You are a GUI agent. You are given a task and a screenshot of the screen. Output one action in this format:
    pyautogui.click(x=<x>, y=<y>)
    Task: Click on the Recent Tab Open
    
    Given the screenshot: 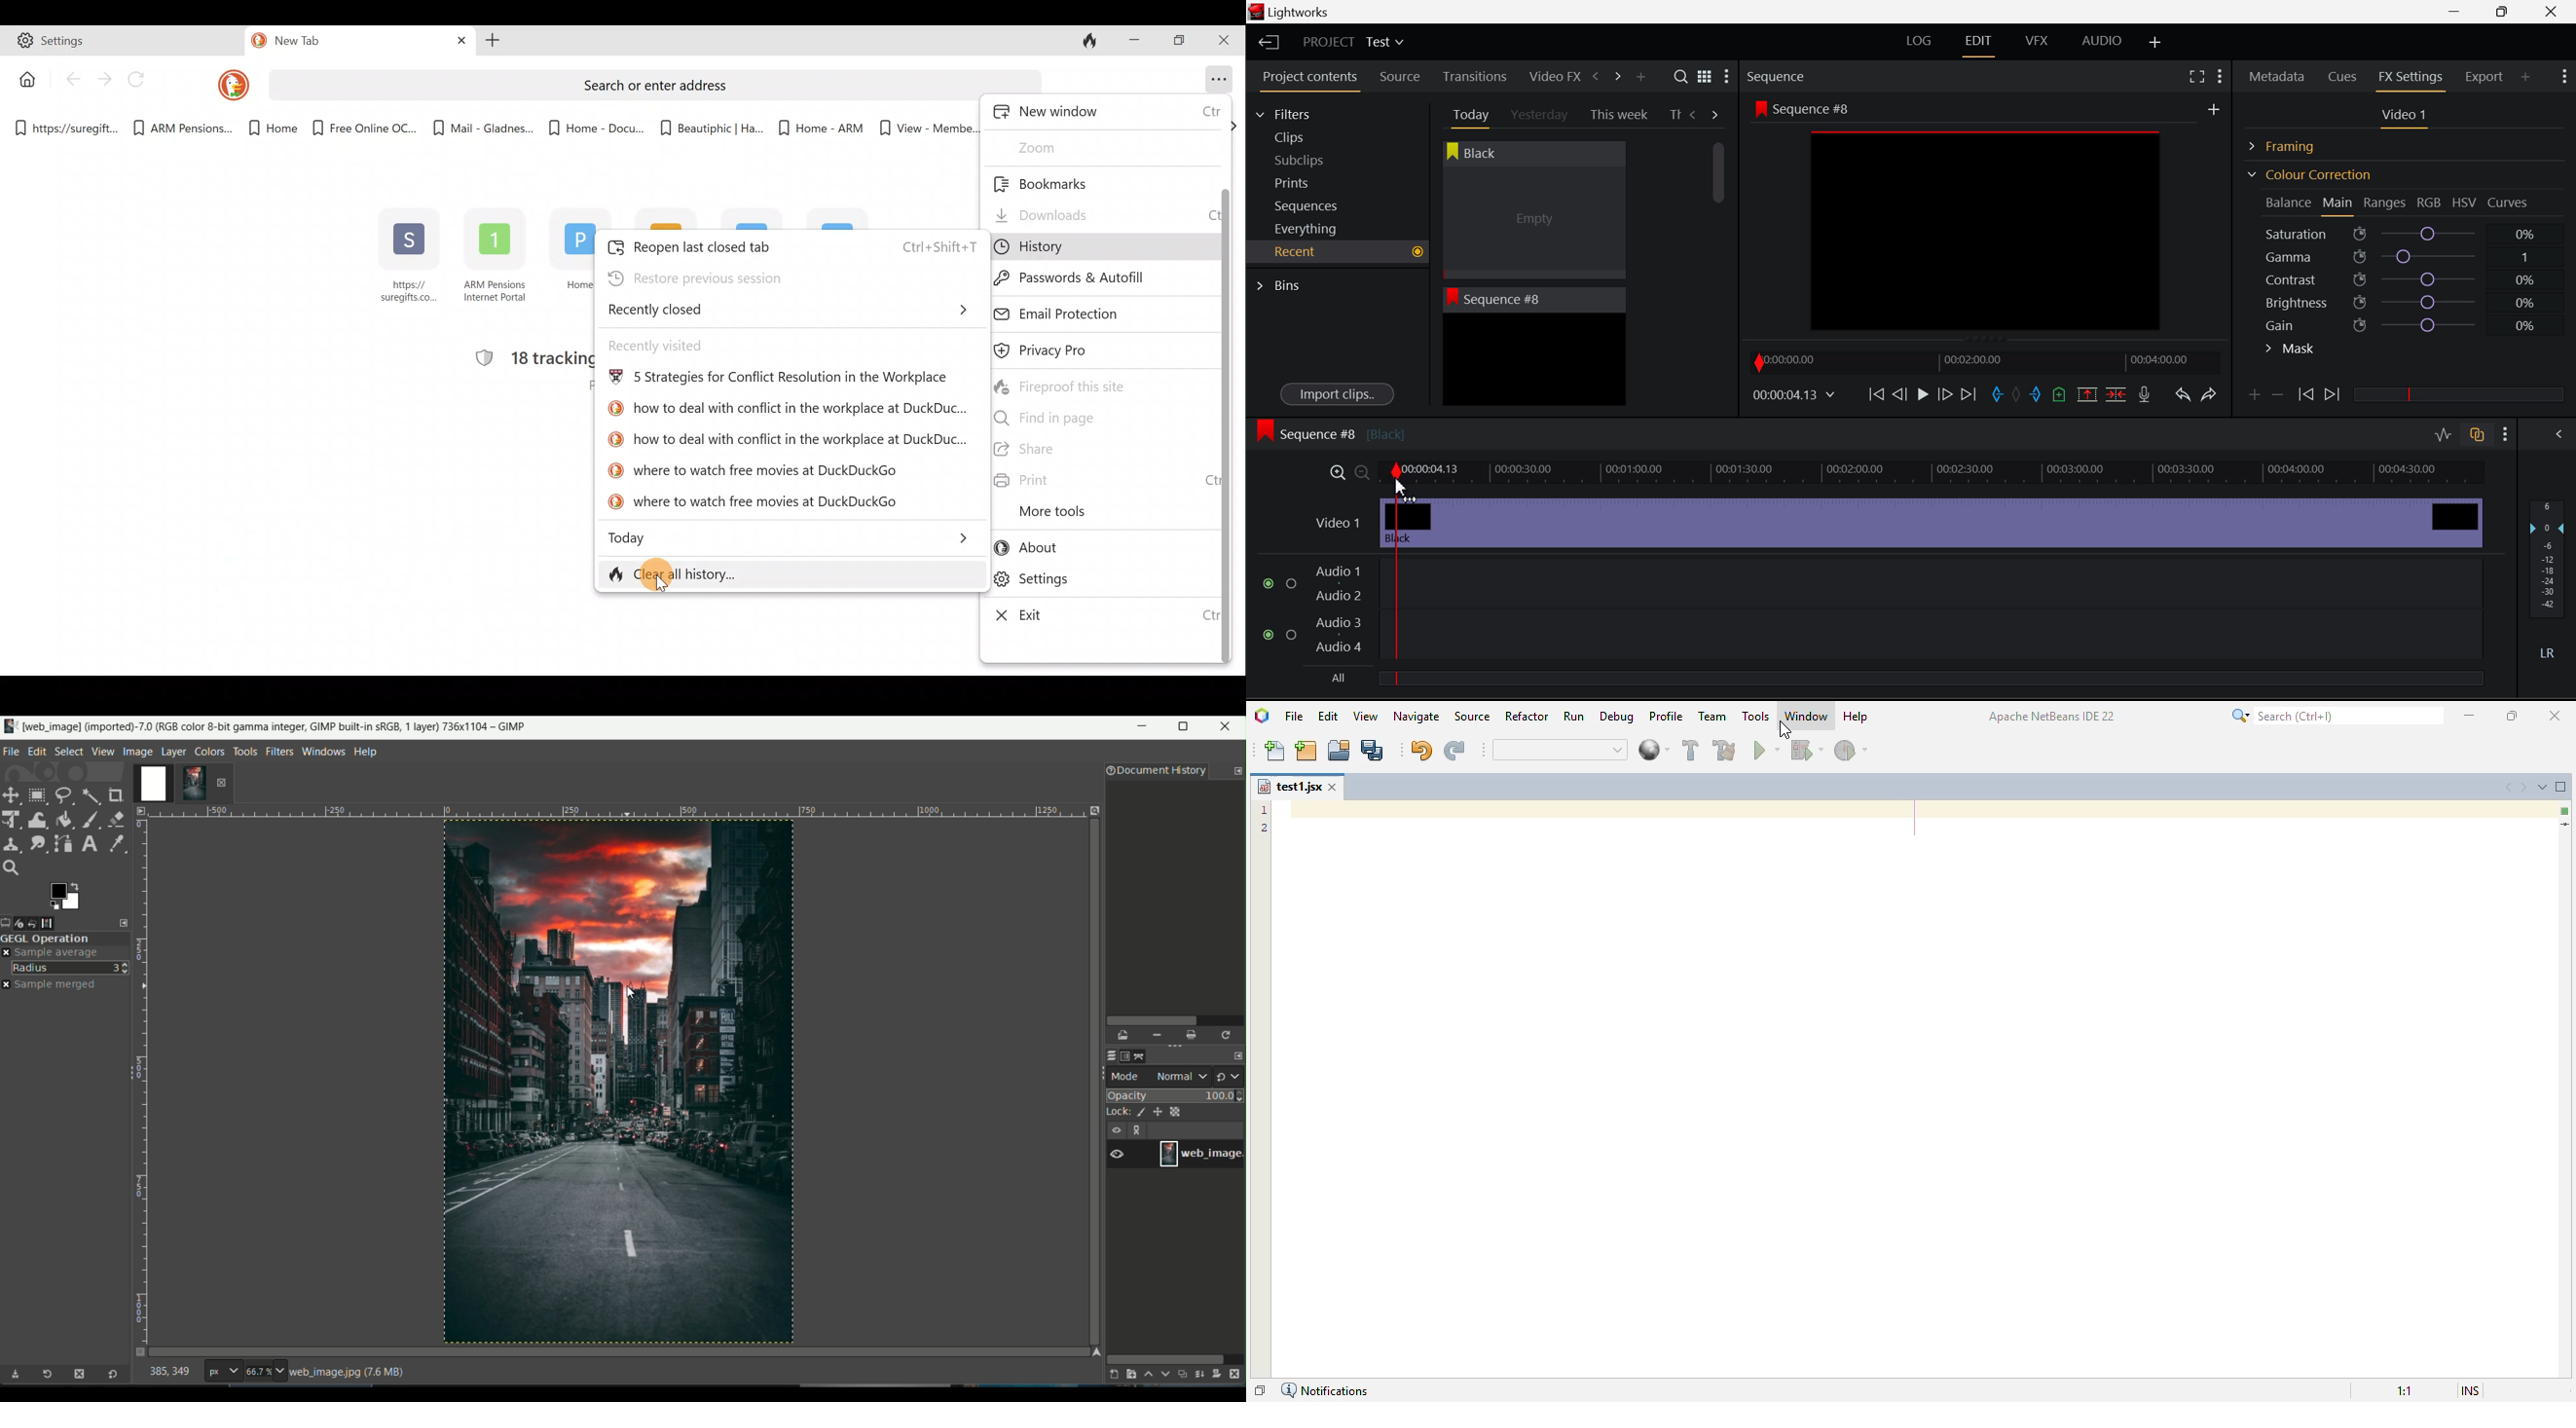 What is the action you would take?
    pyautogui.click(x=1338, y=252)
    